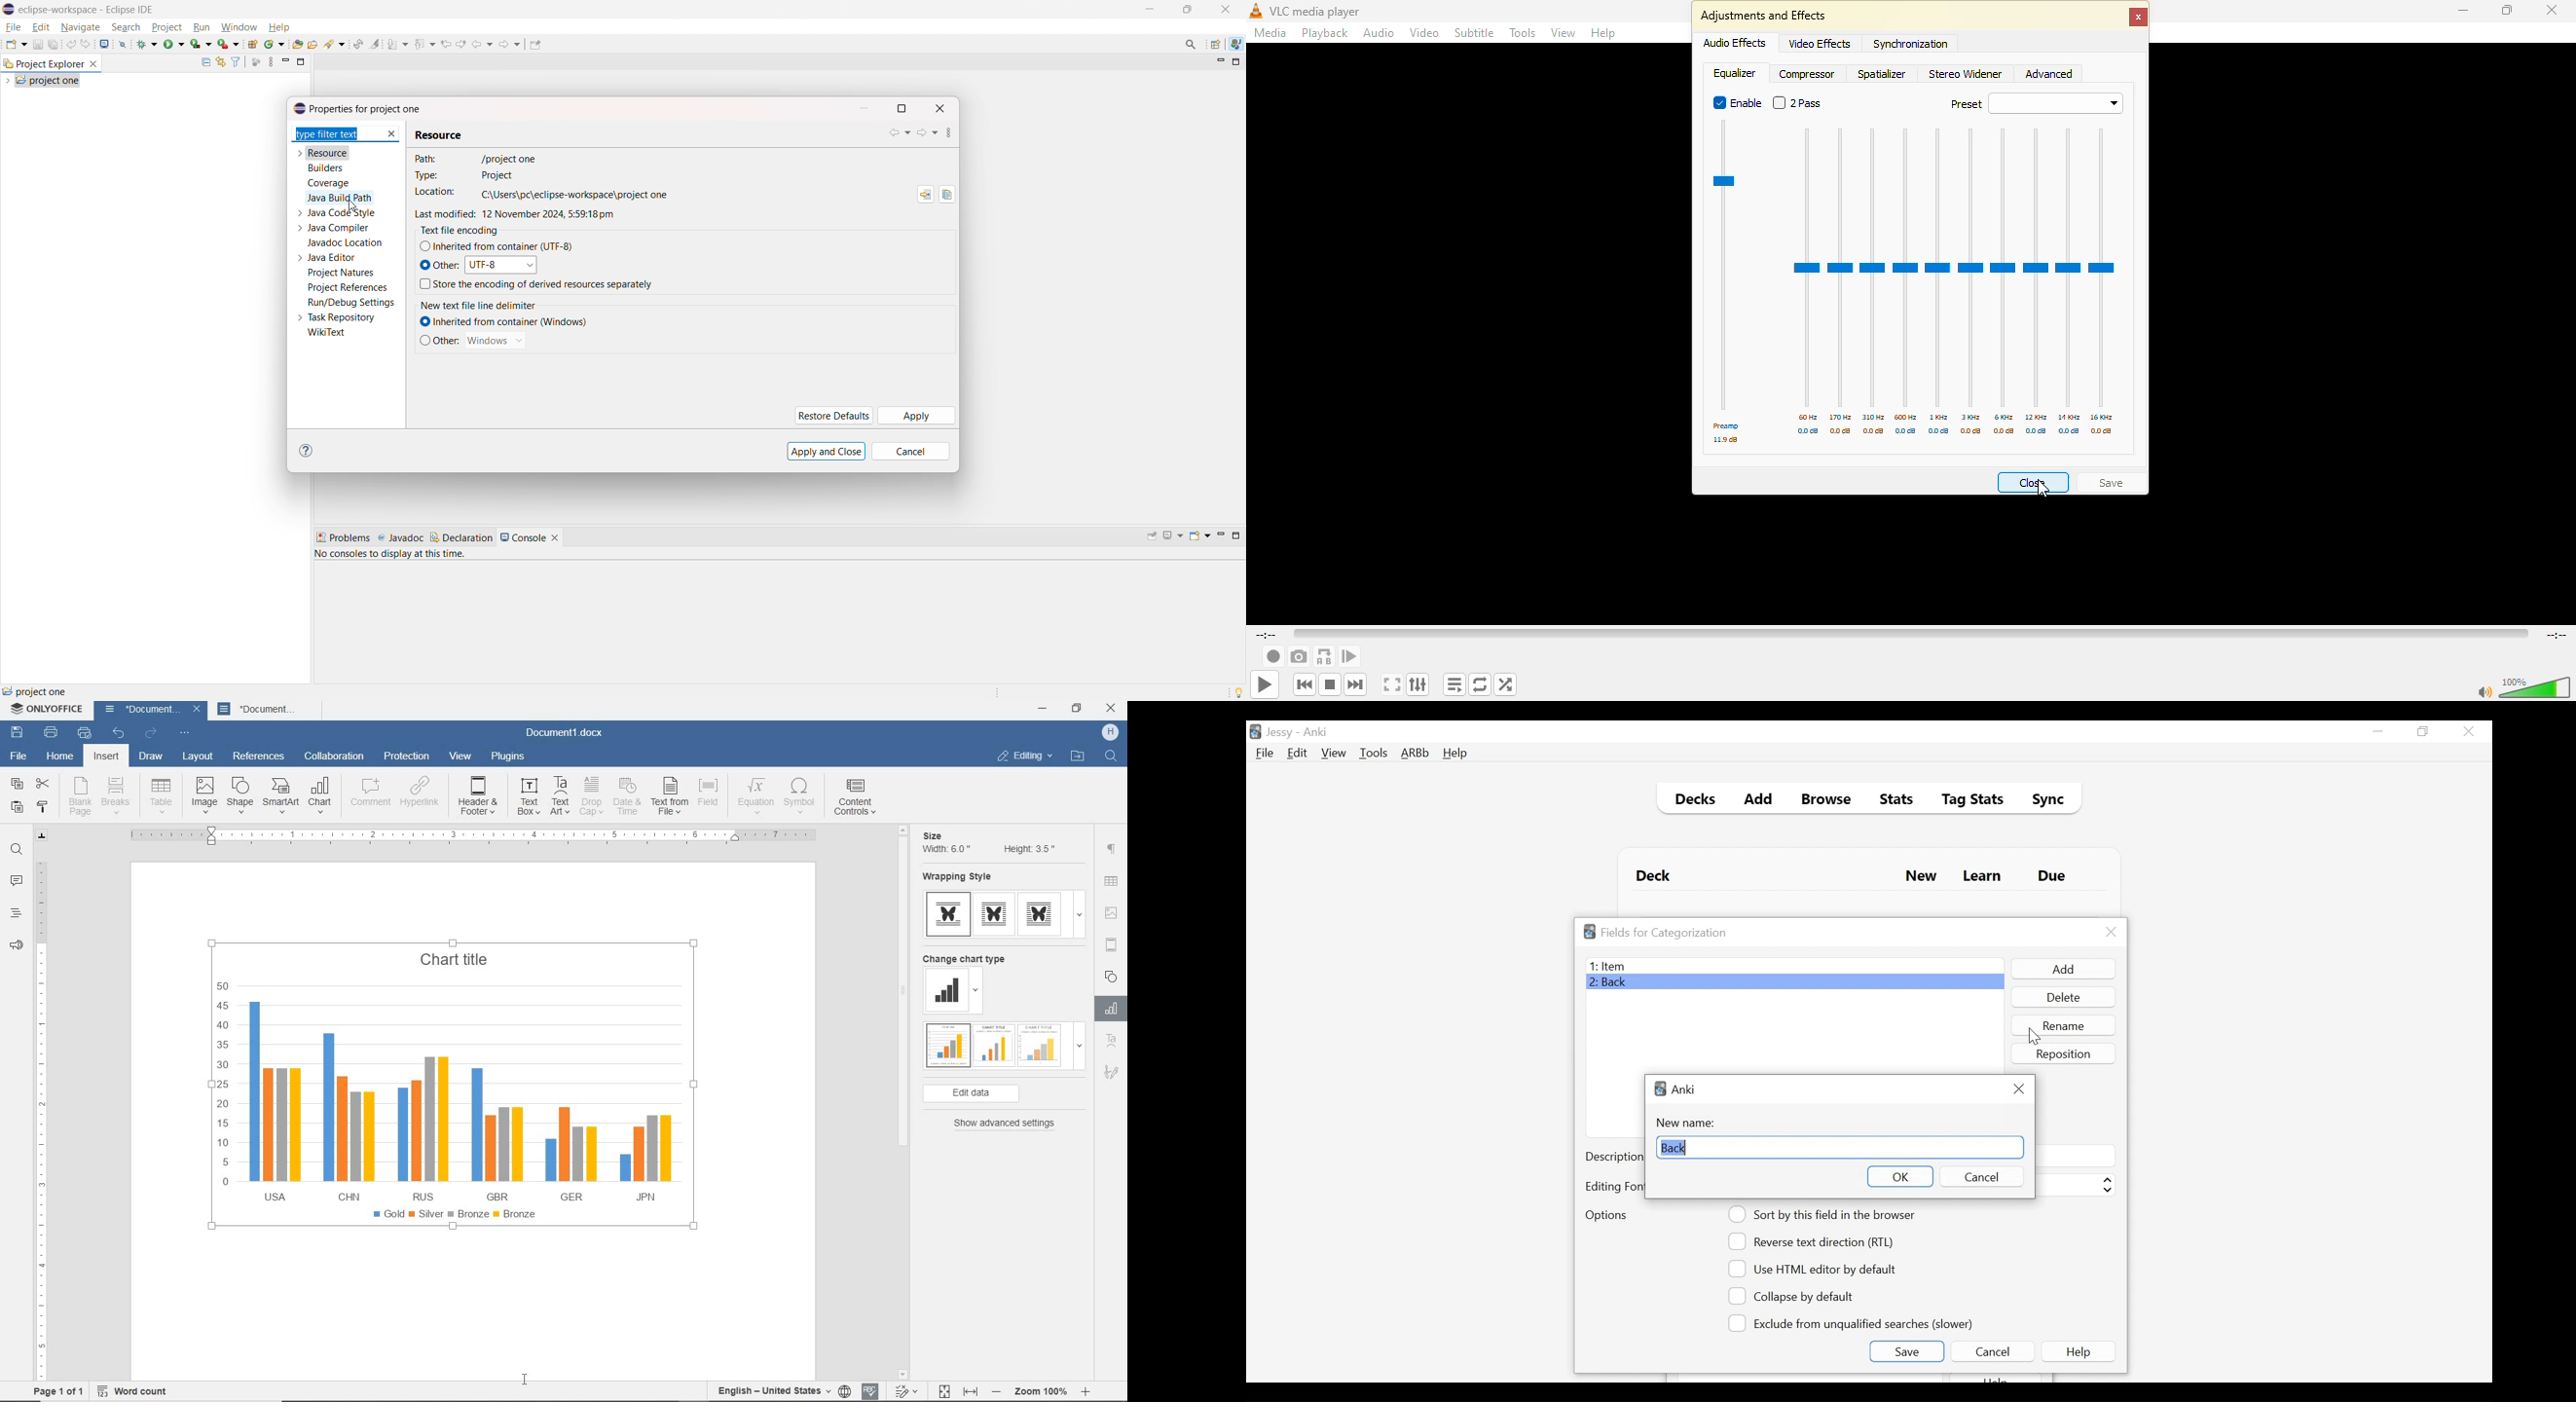 Image resolution: width=2576 pixels, height=1428 pixels. What do you see at coordinates (1972, 431) in the screenshot?
I see `db` at bounding box center [1972, 431].